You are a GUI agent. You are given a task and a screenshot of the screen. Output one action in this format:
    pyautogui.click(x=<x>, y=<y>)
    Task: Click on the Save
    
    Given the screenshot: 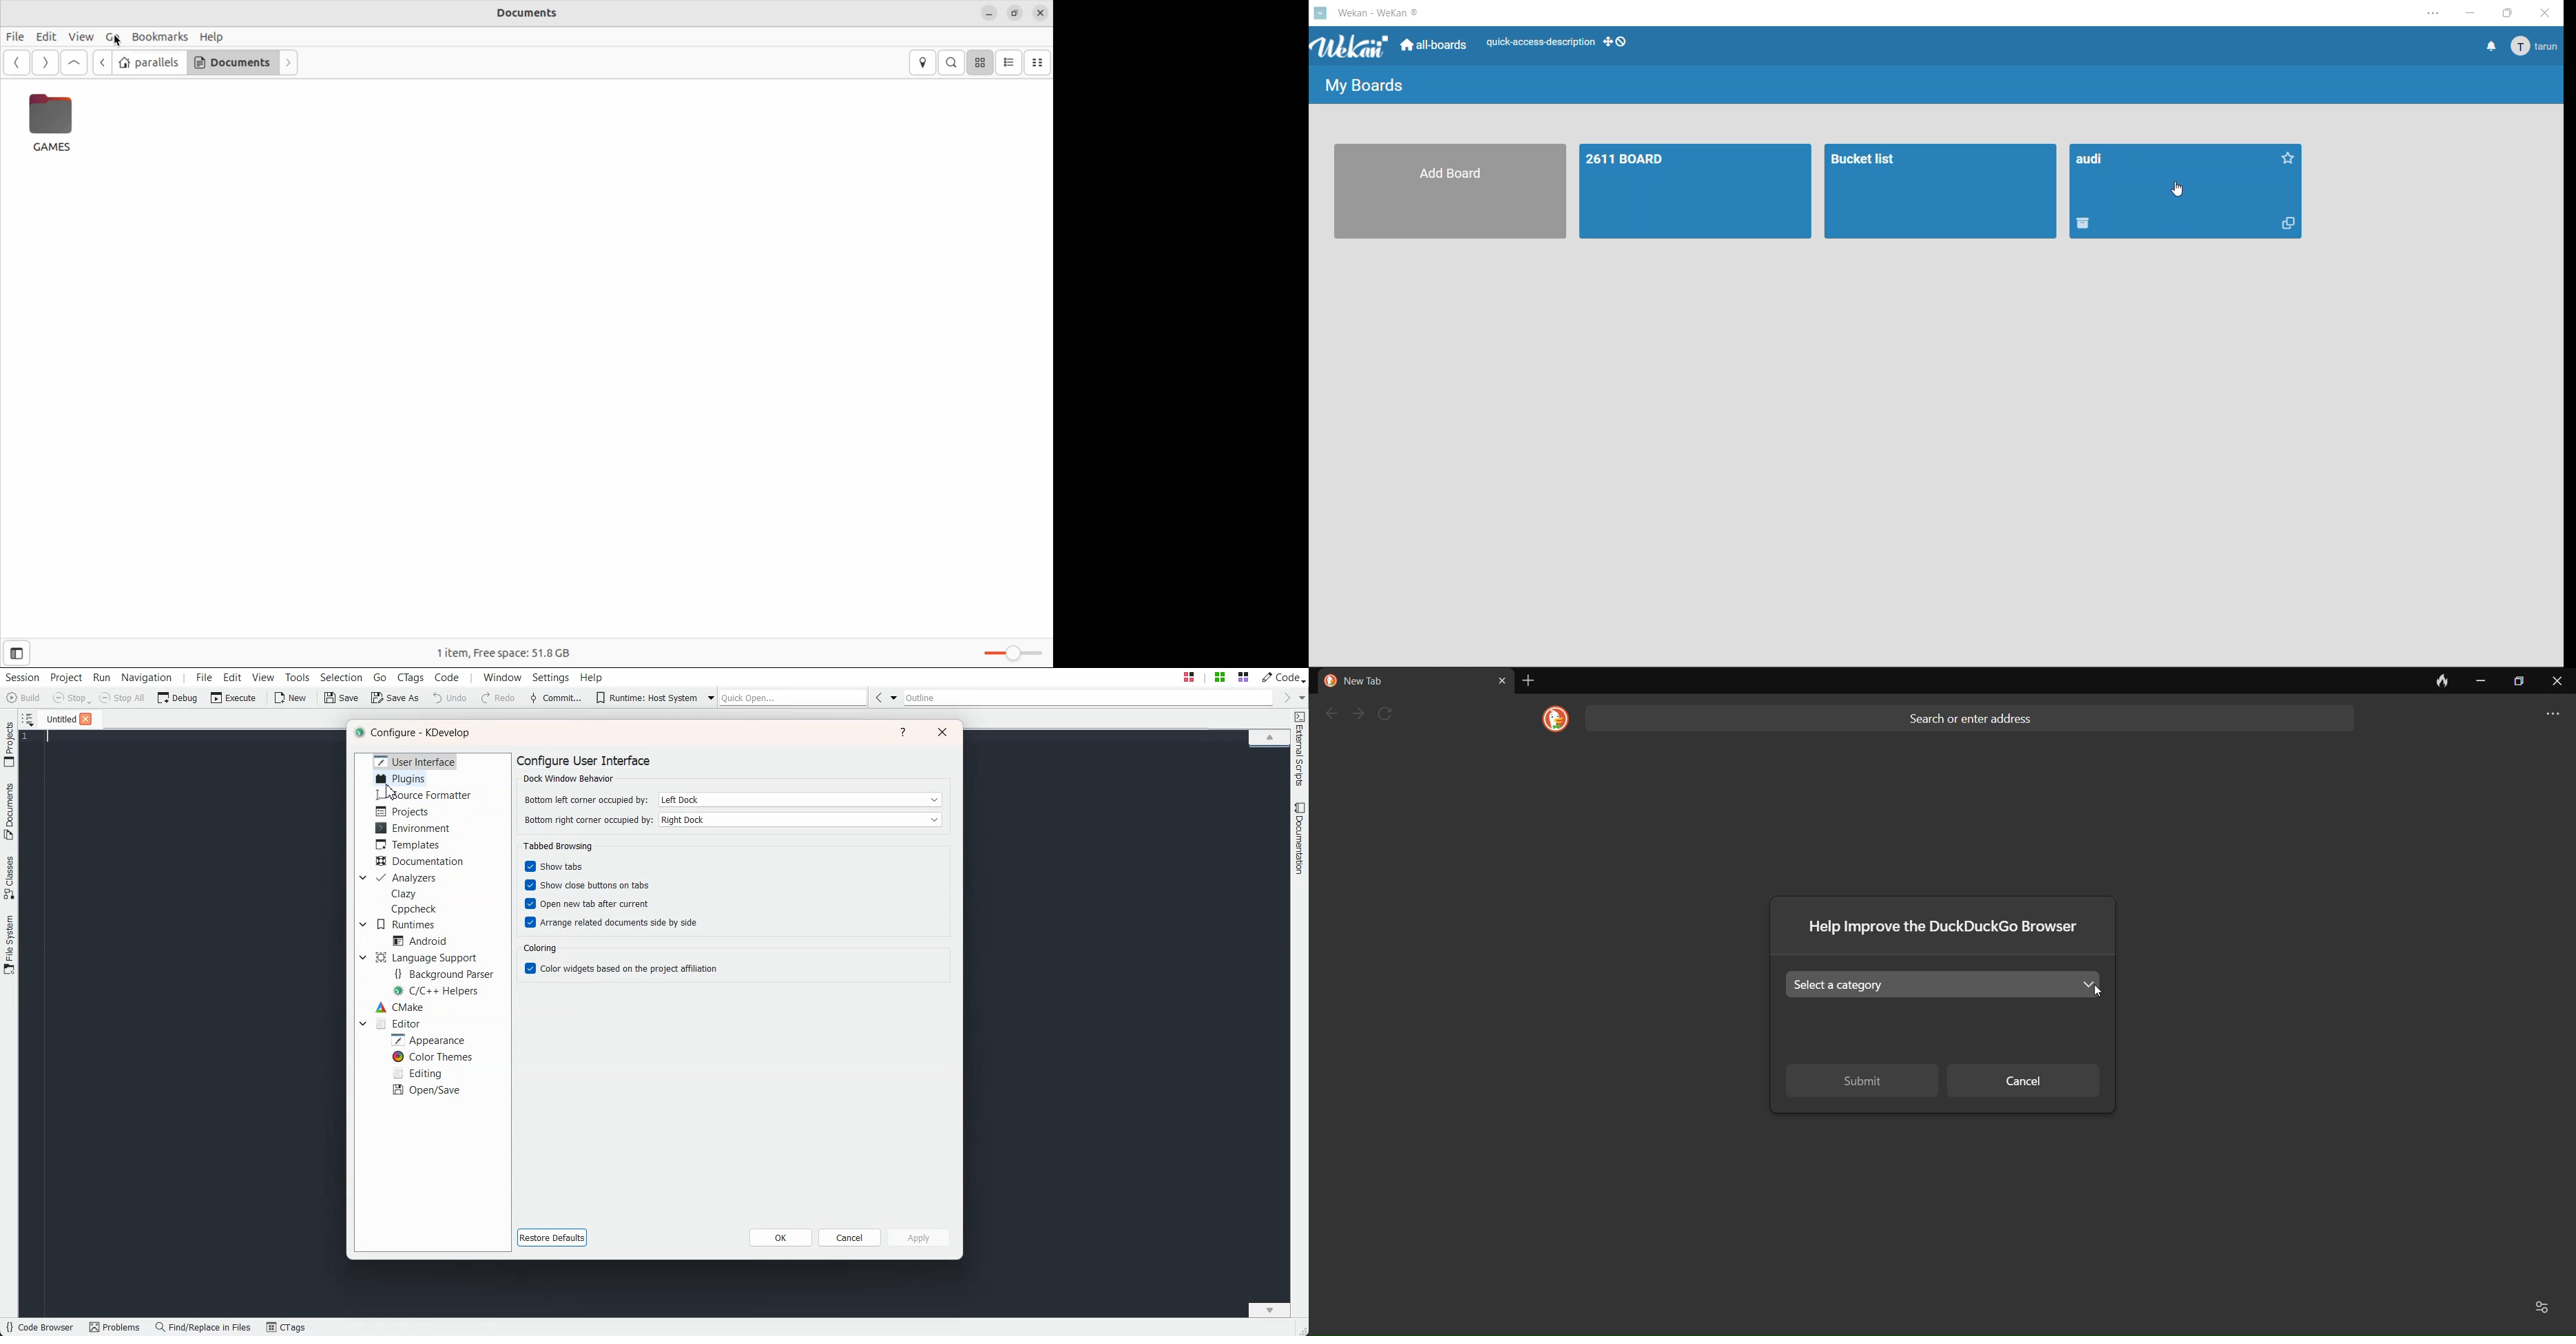 What is the action you would take?
    pyautogui.click(x=342, y=698)
    